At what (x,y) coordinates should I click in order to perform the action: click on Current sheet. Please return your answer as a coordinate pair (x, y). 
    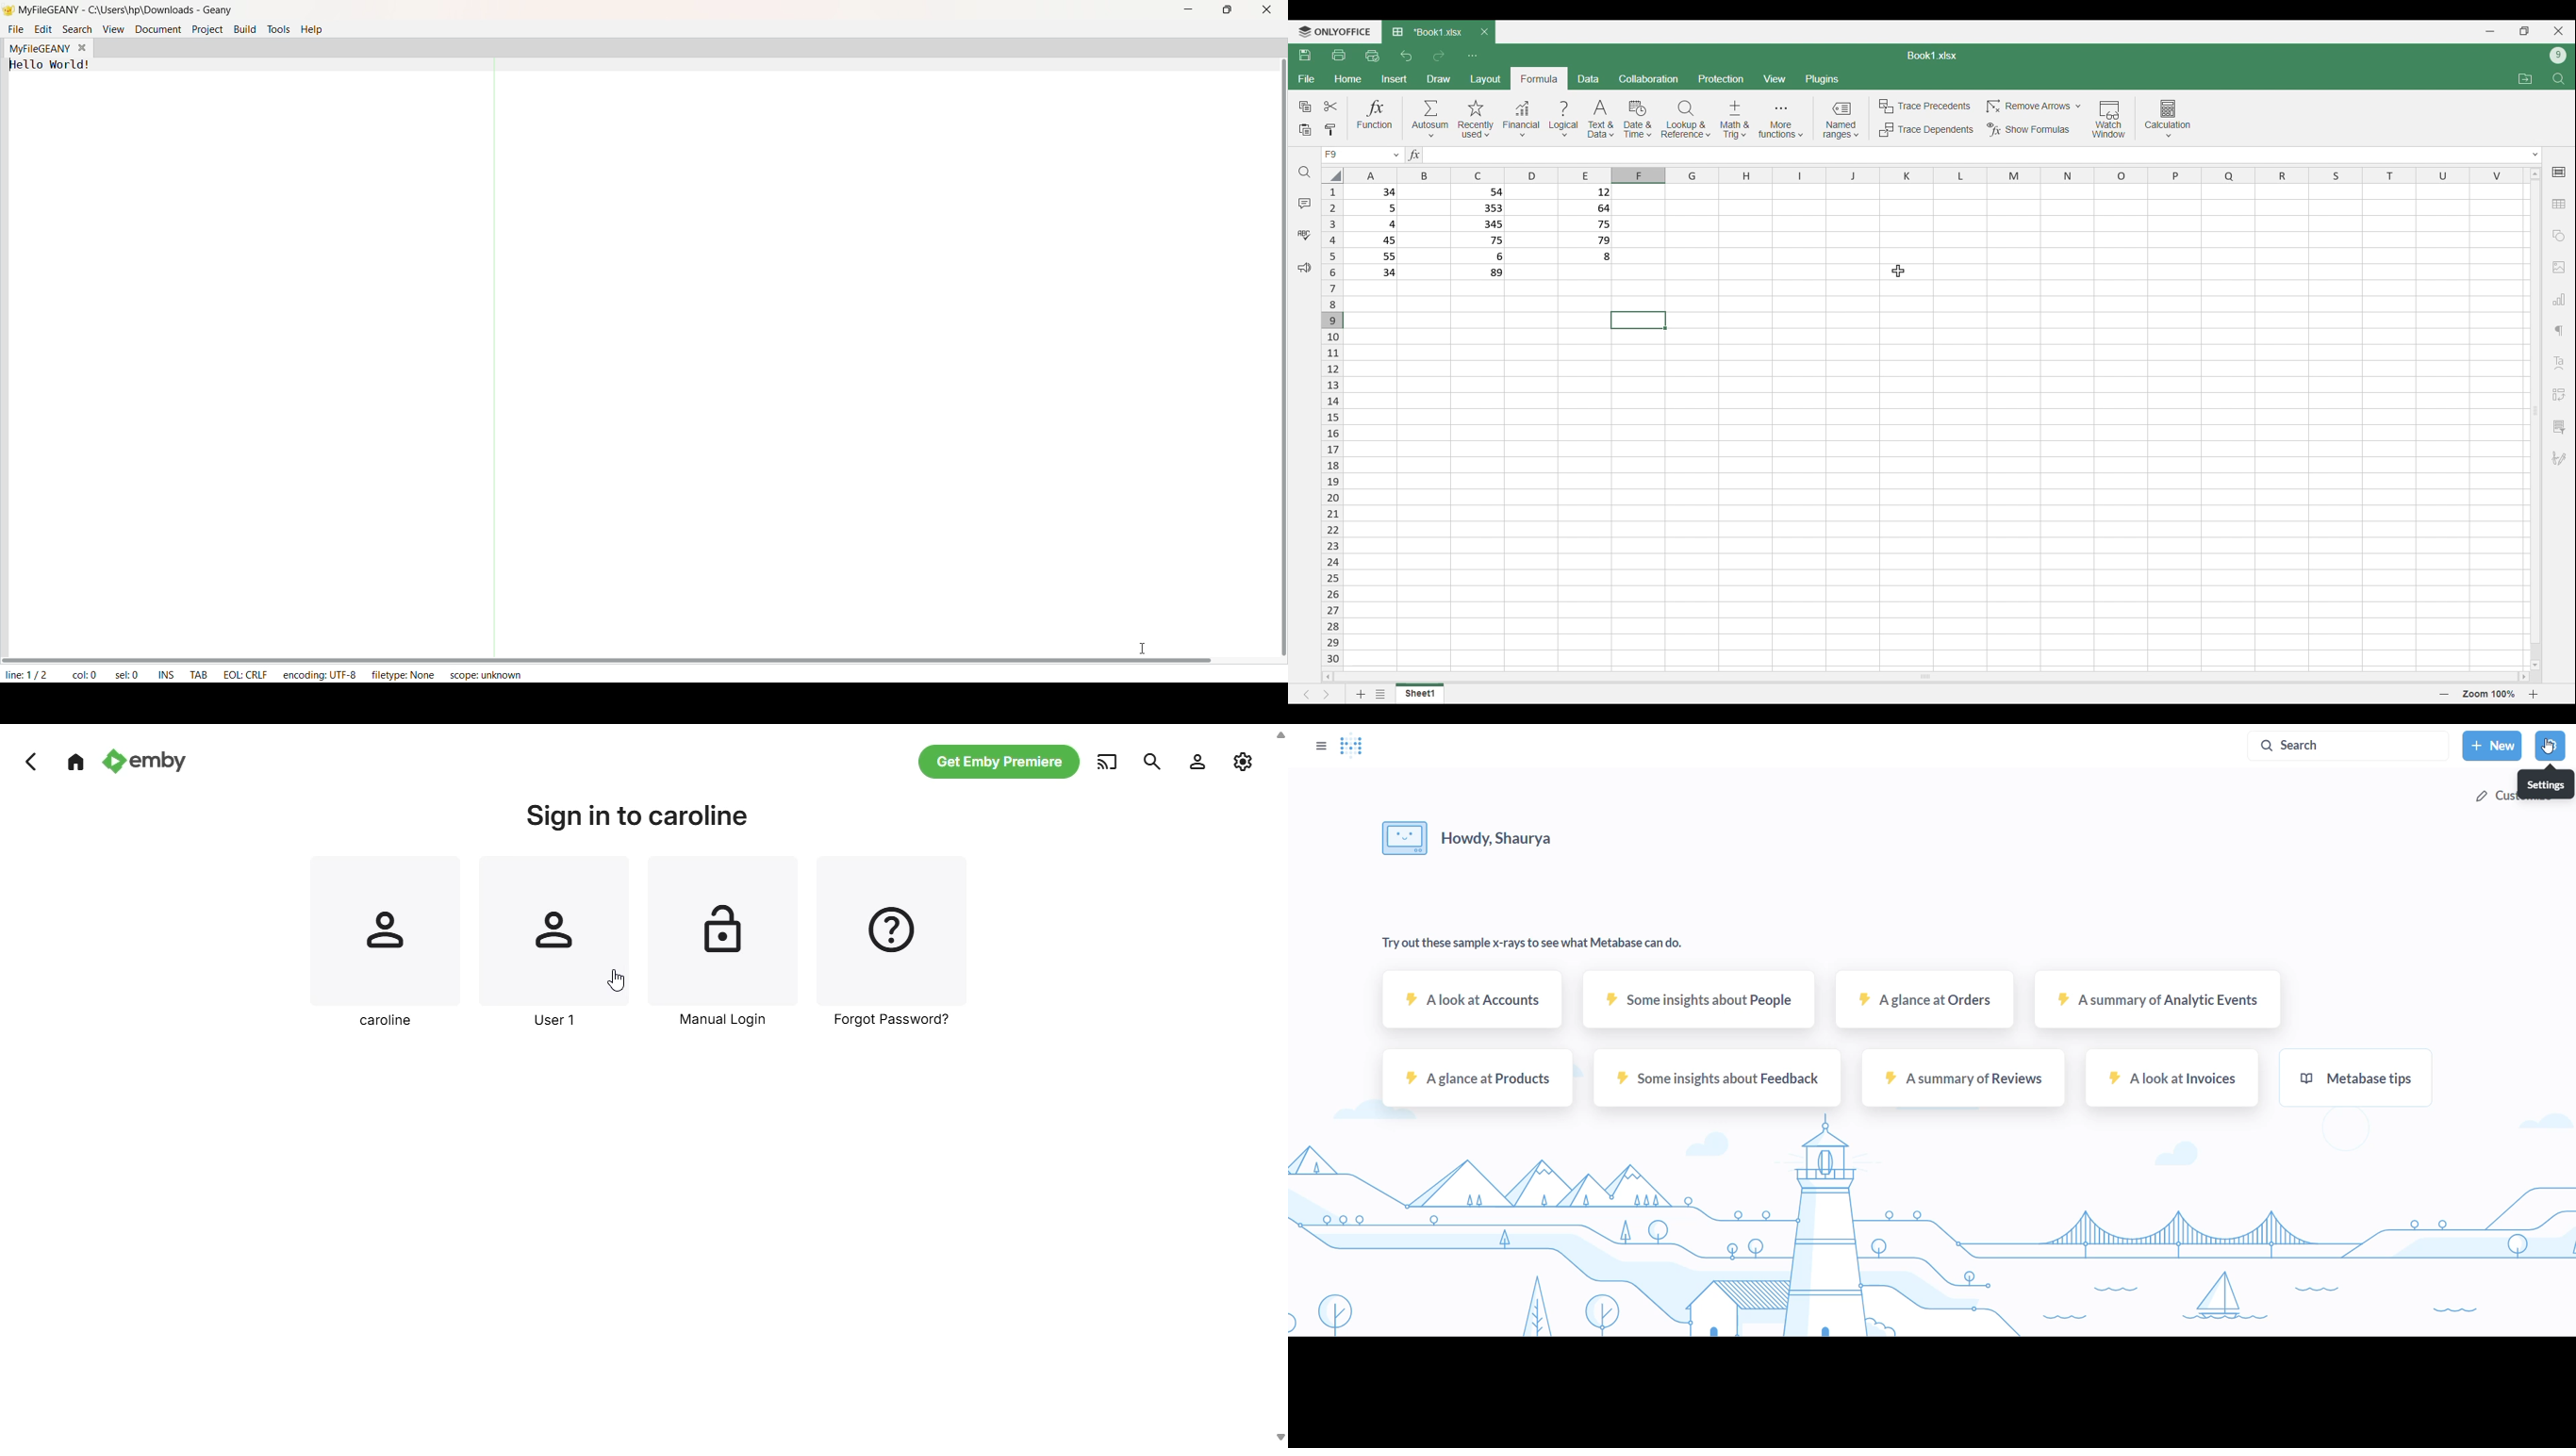
    Looking at the image, I should click on (1420, 697).